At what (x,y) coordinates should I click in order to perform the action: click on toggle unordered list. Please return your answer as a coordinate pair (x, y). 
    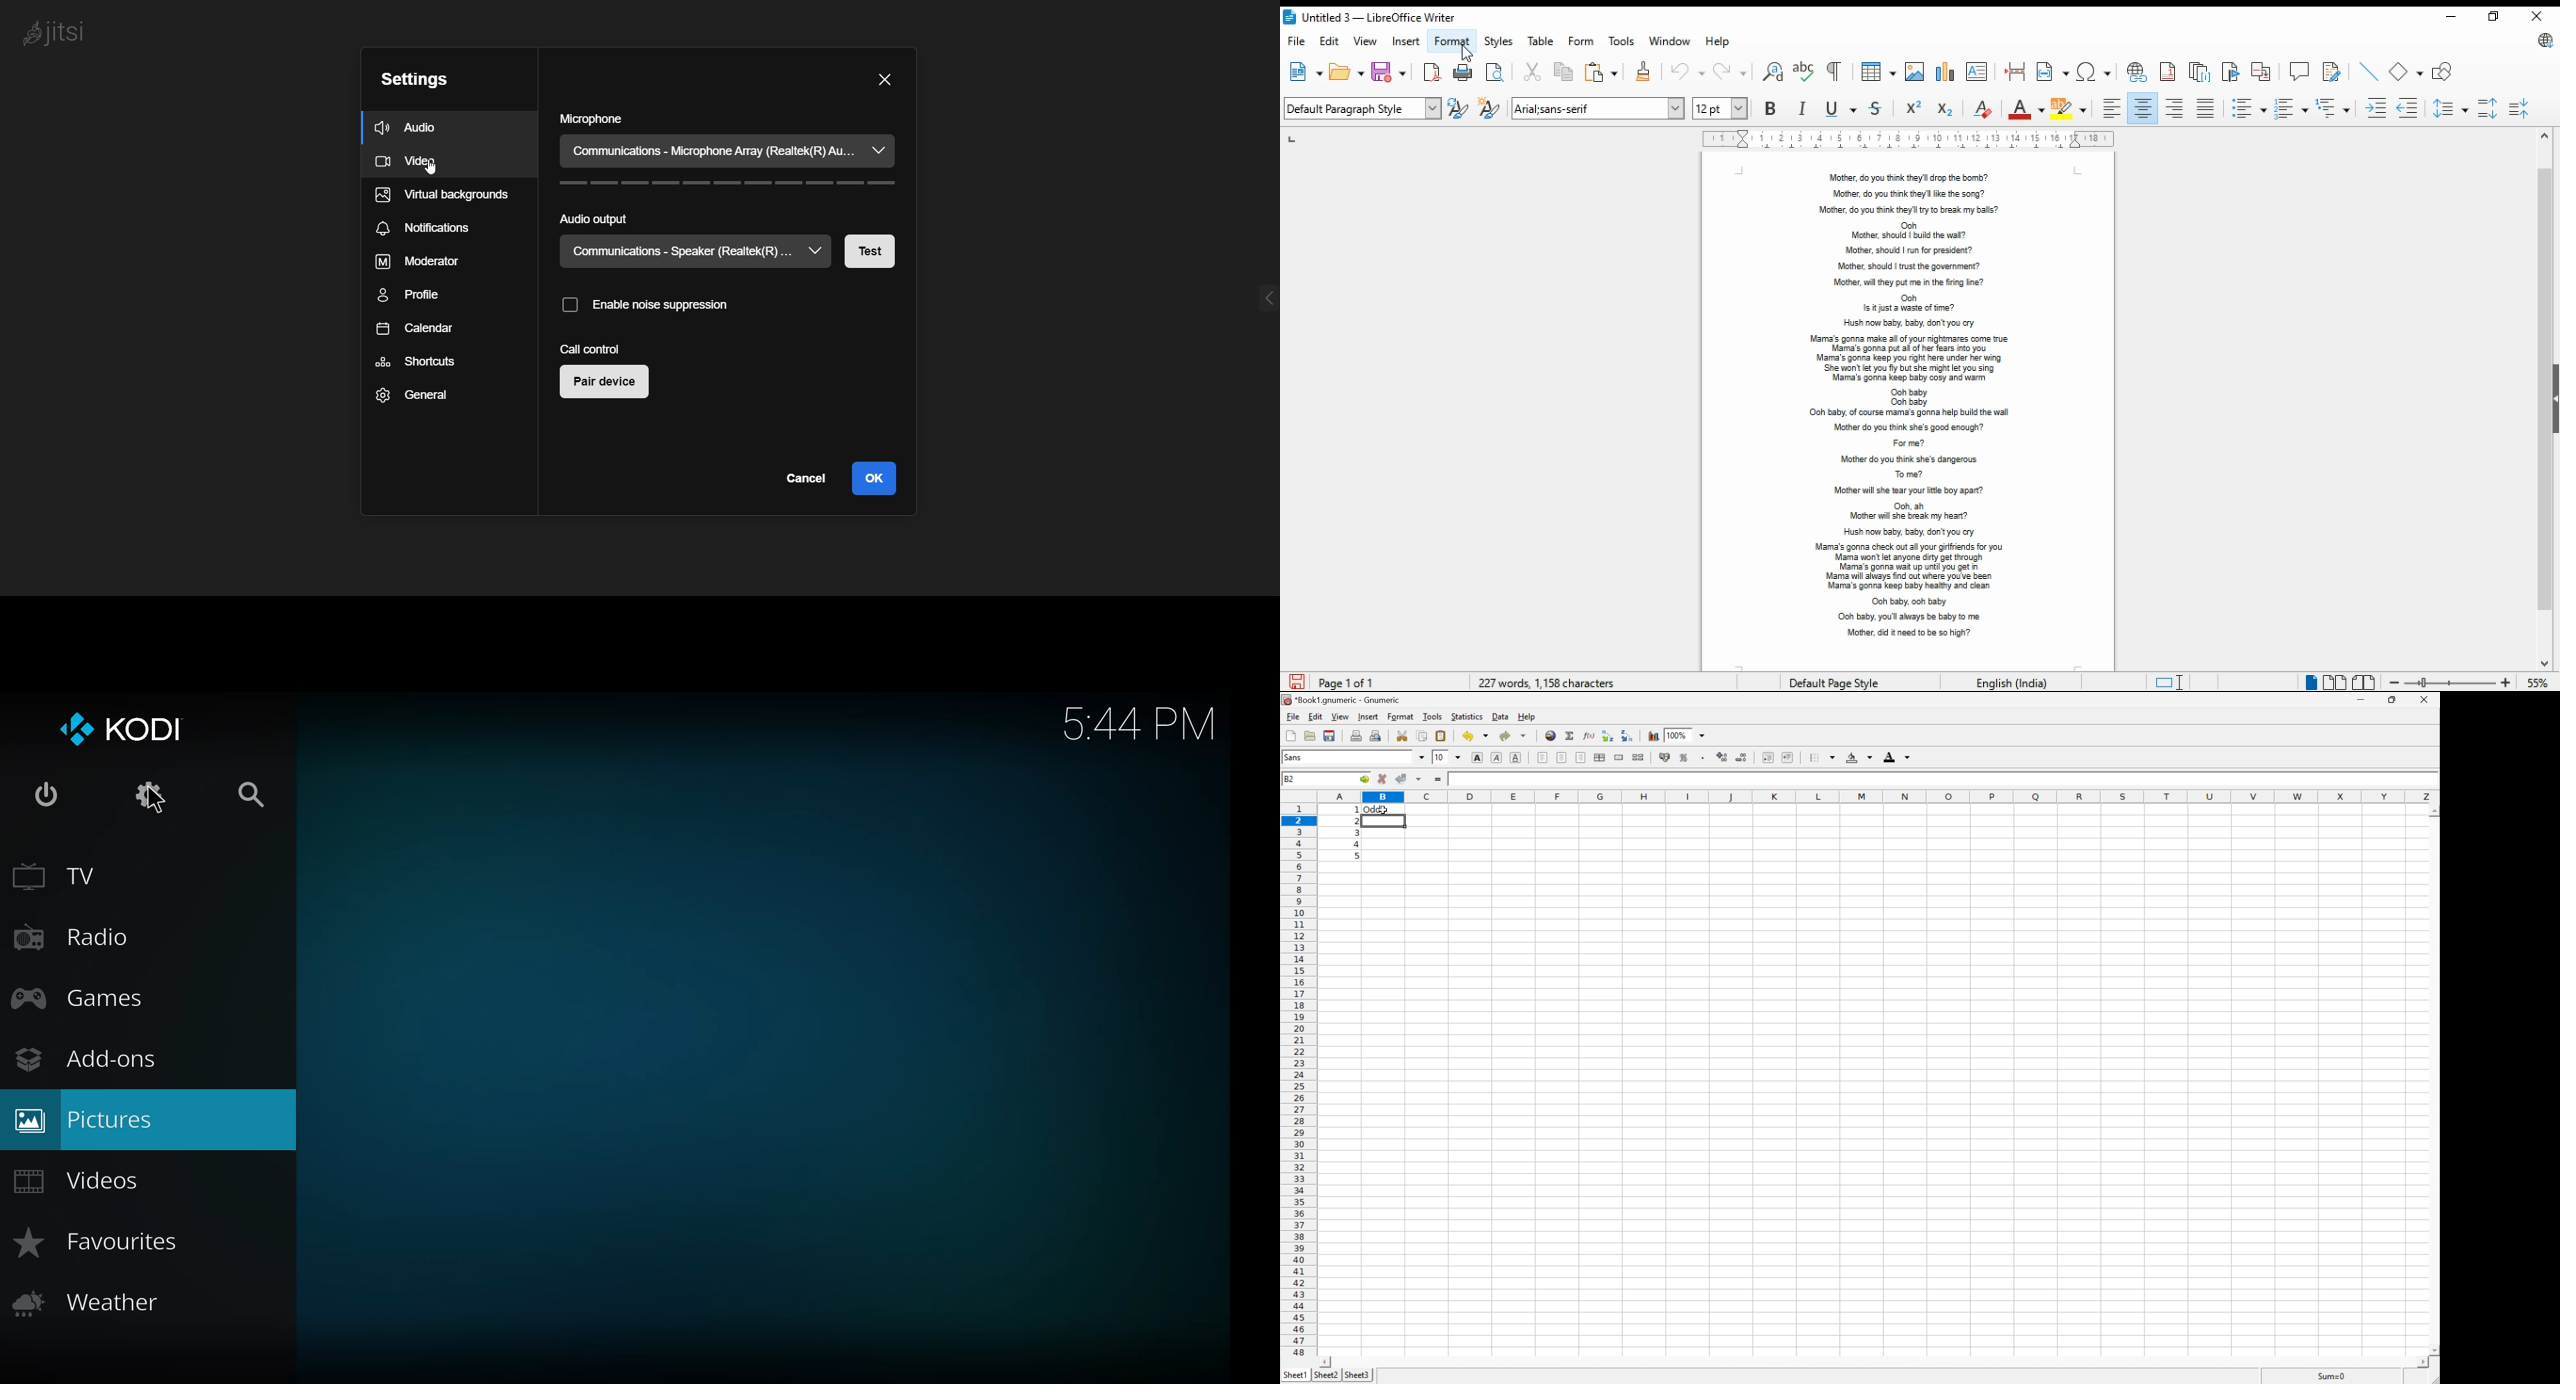
    Looking at the image, I should click on (2249, 109).